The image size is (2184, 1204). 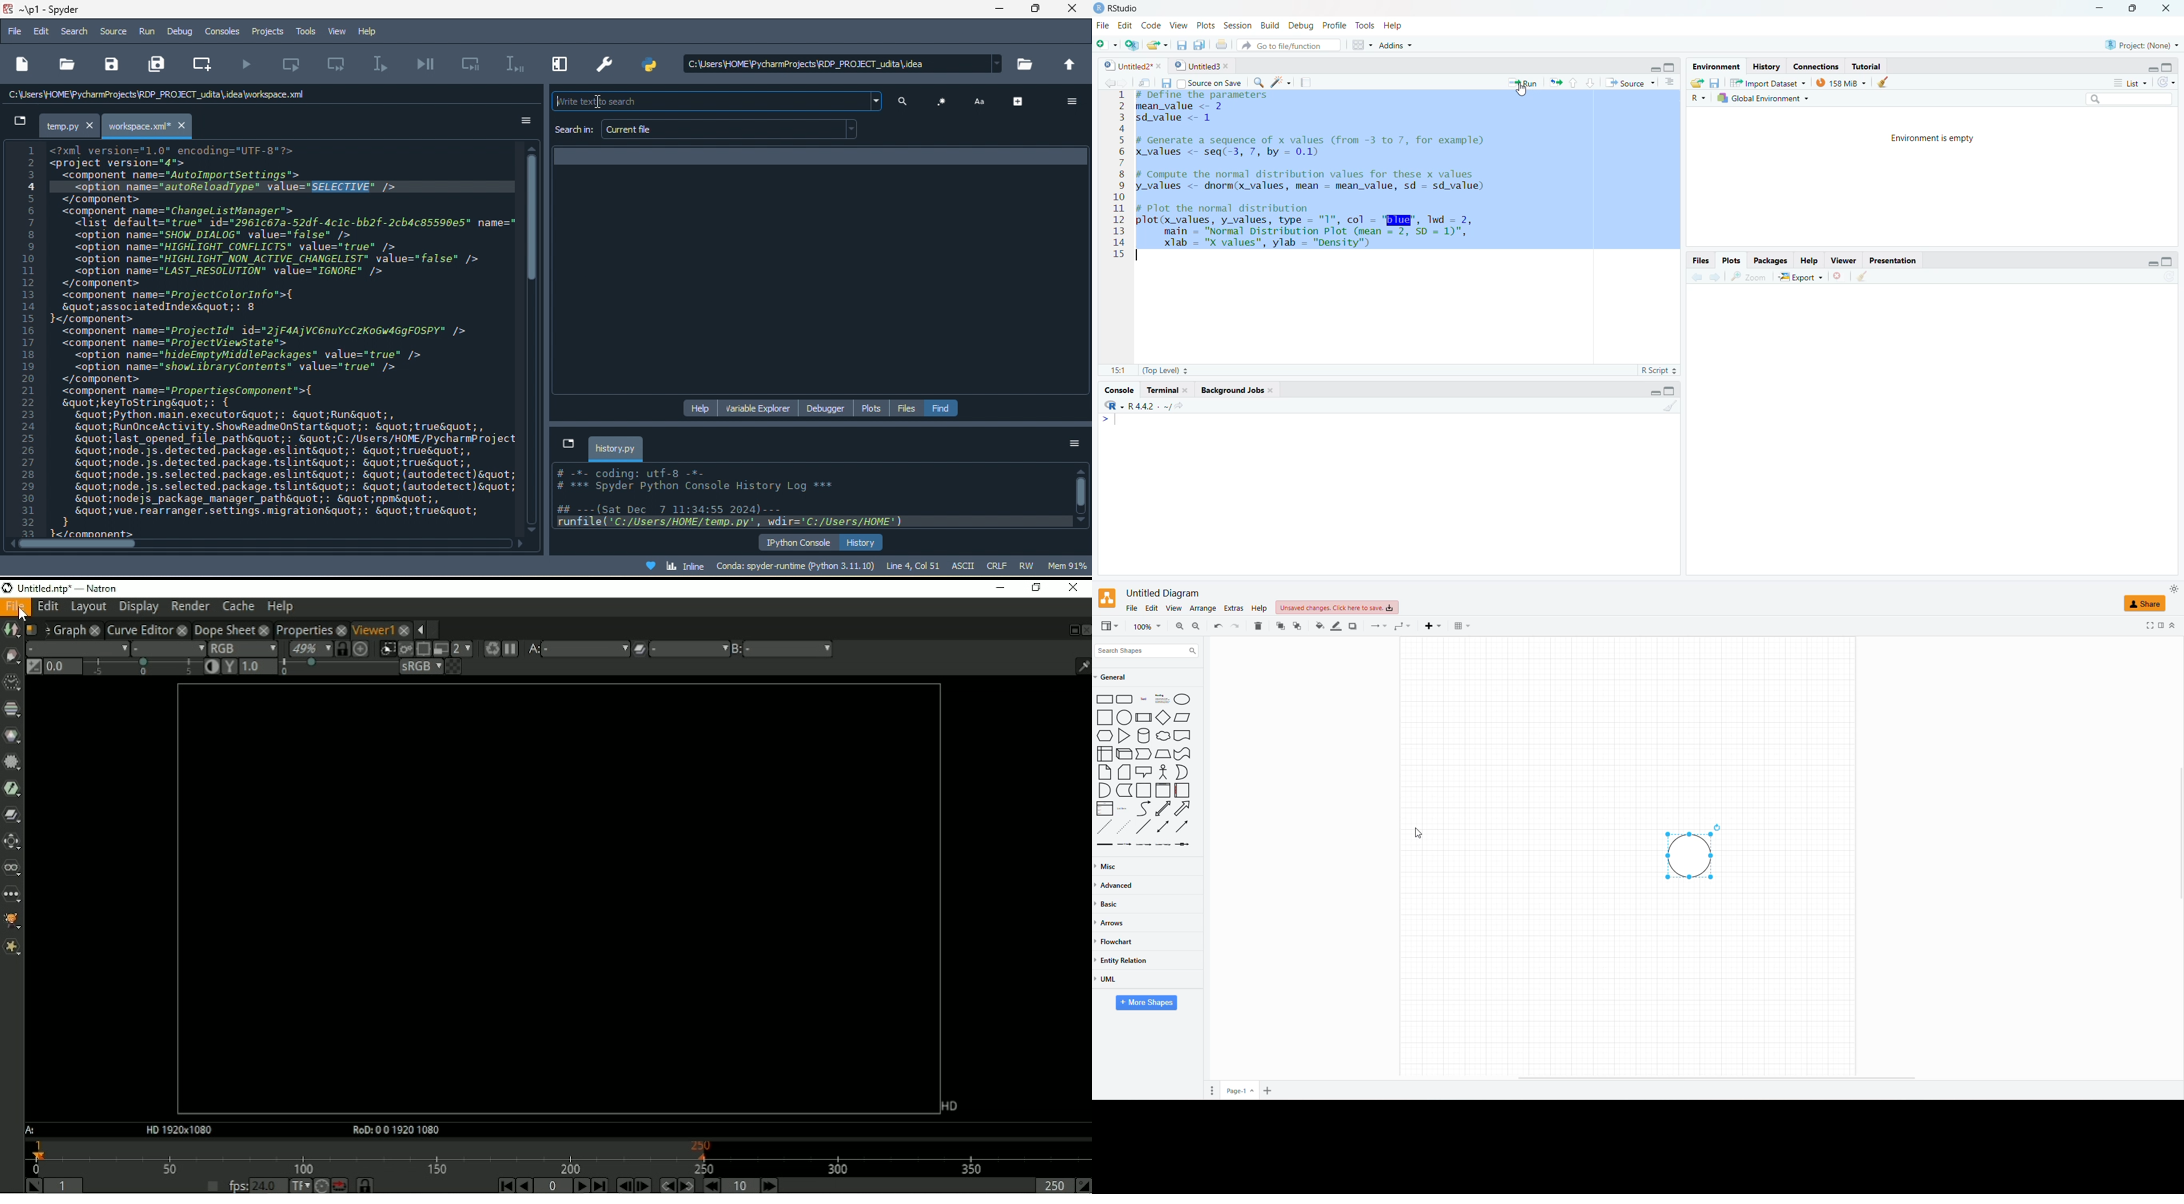 What do you see at coordinates (1668, 388) in the screenshot?
I see `maximize/minimize` at bounding box center [1668, 388].